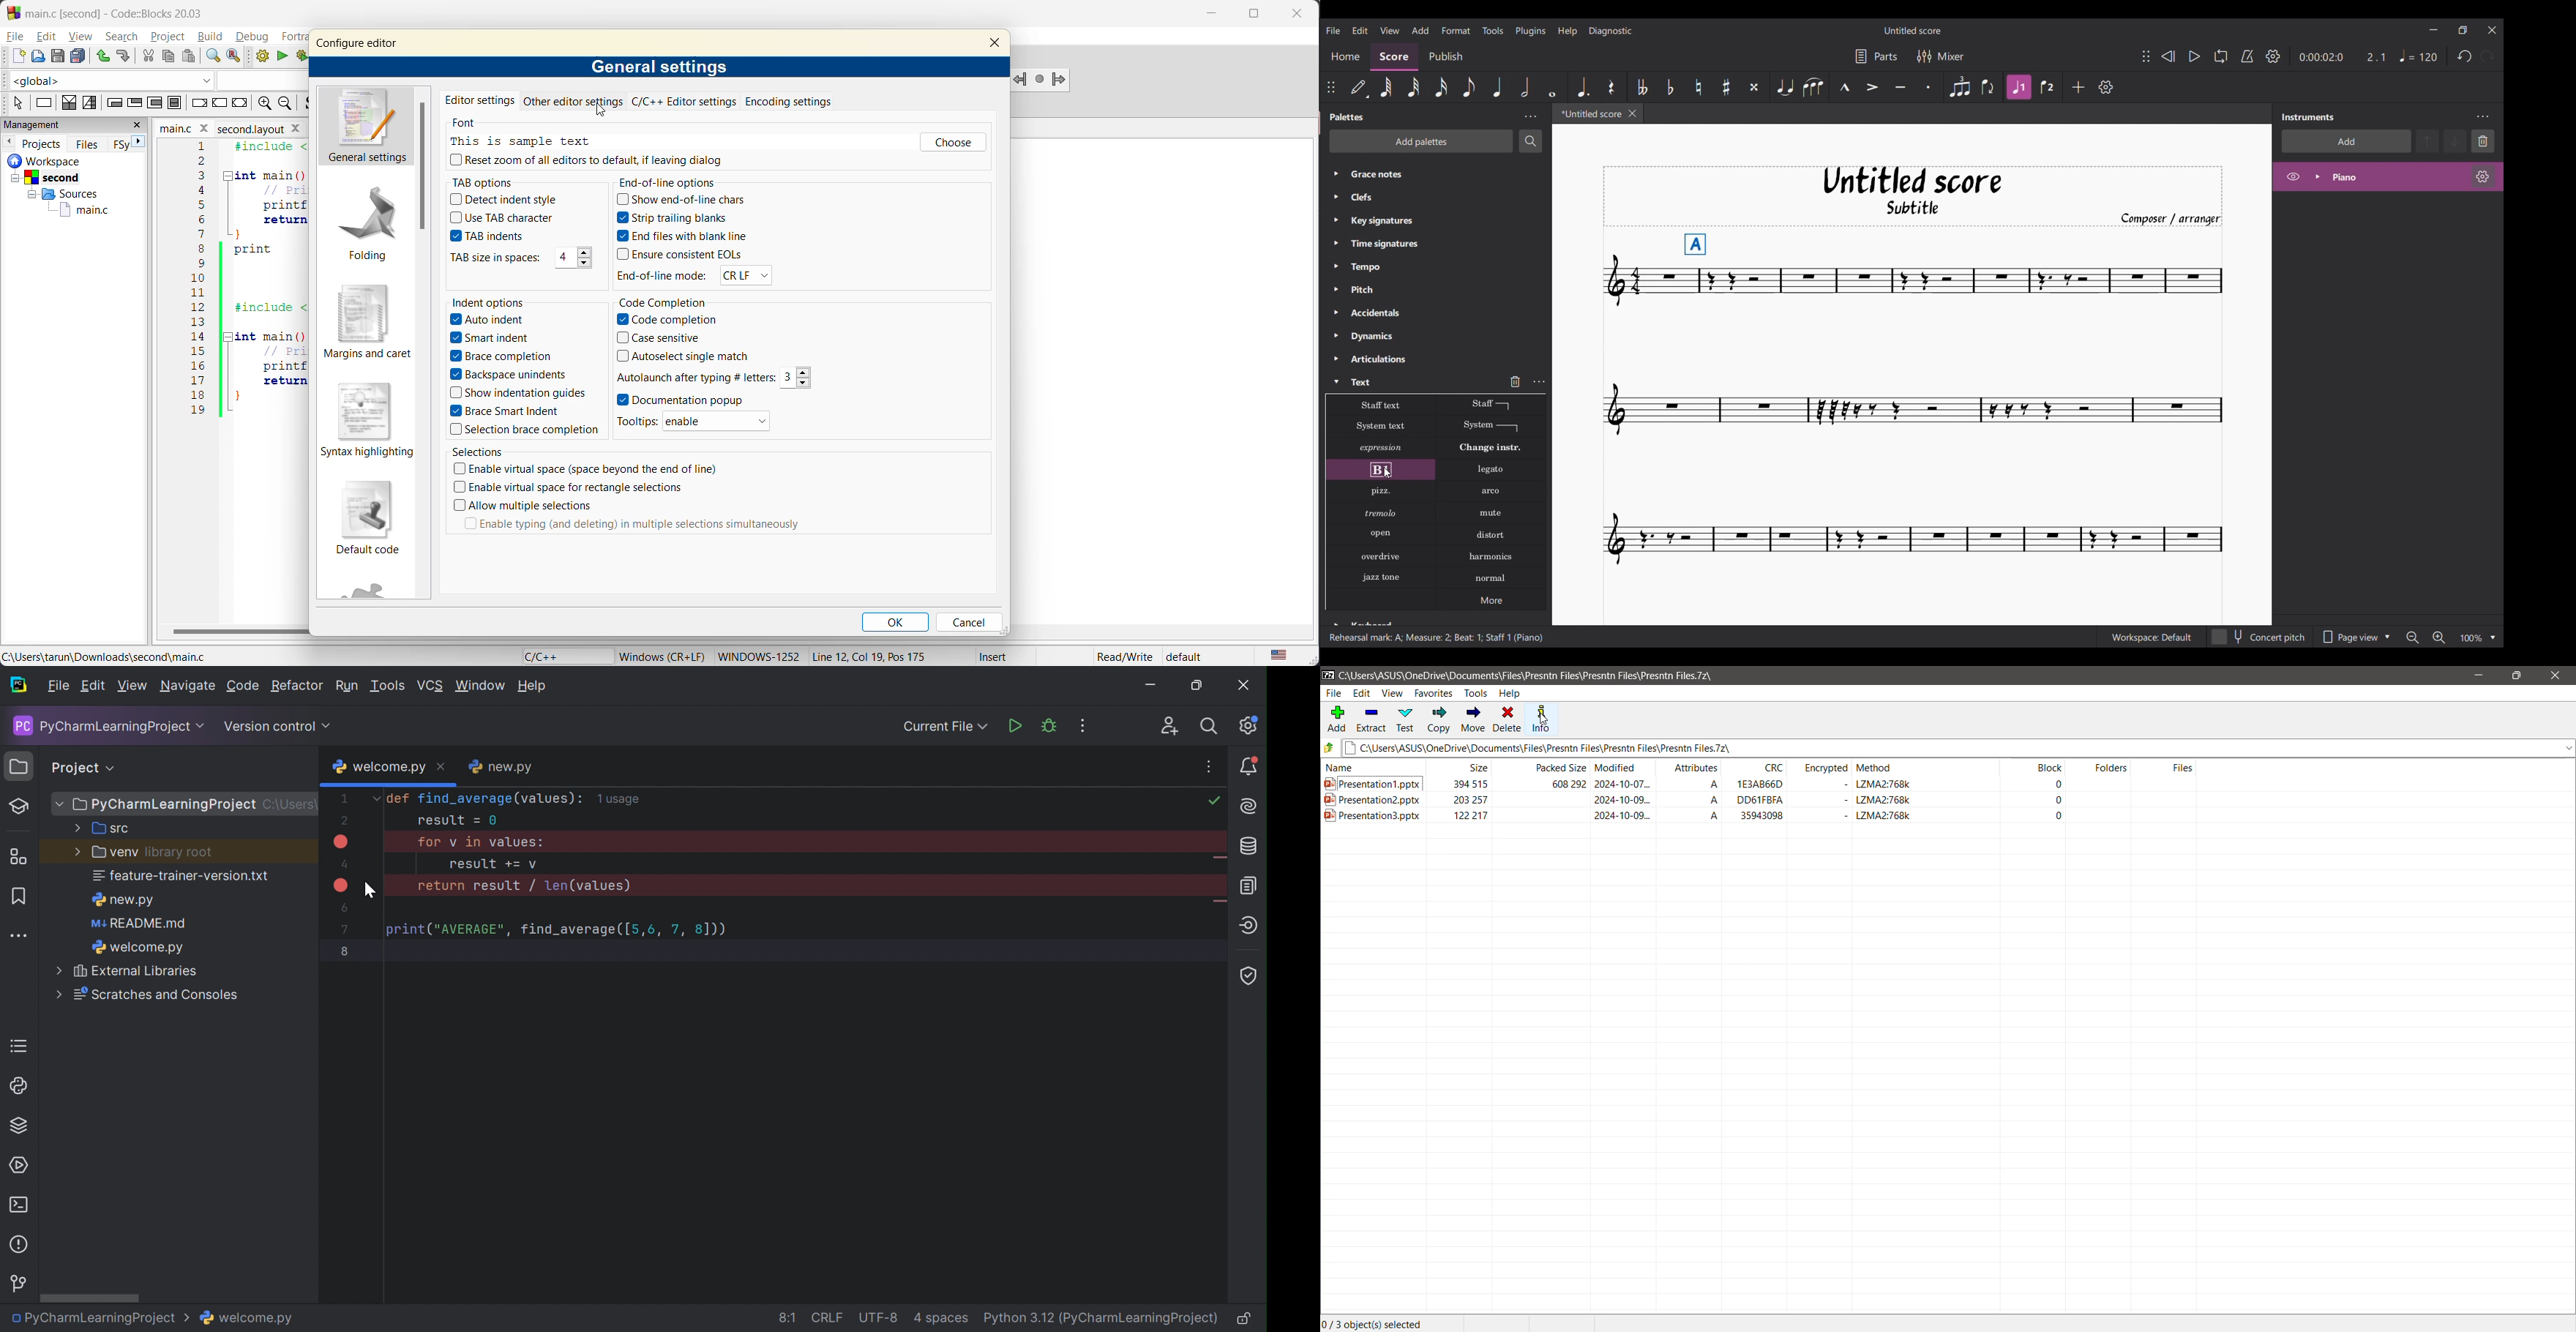  I want to click on Read/Write, so click(1120, 657).